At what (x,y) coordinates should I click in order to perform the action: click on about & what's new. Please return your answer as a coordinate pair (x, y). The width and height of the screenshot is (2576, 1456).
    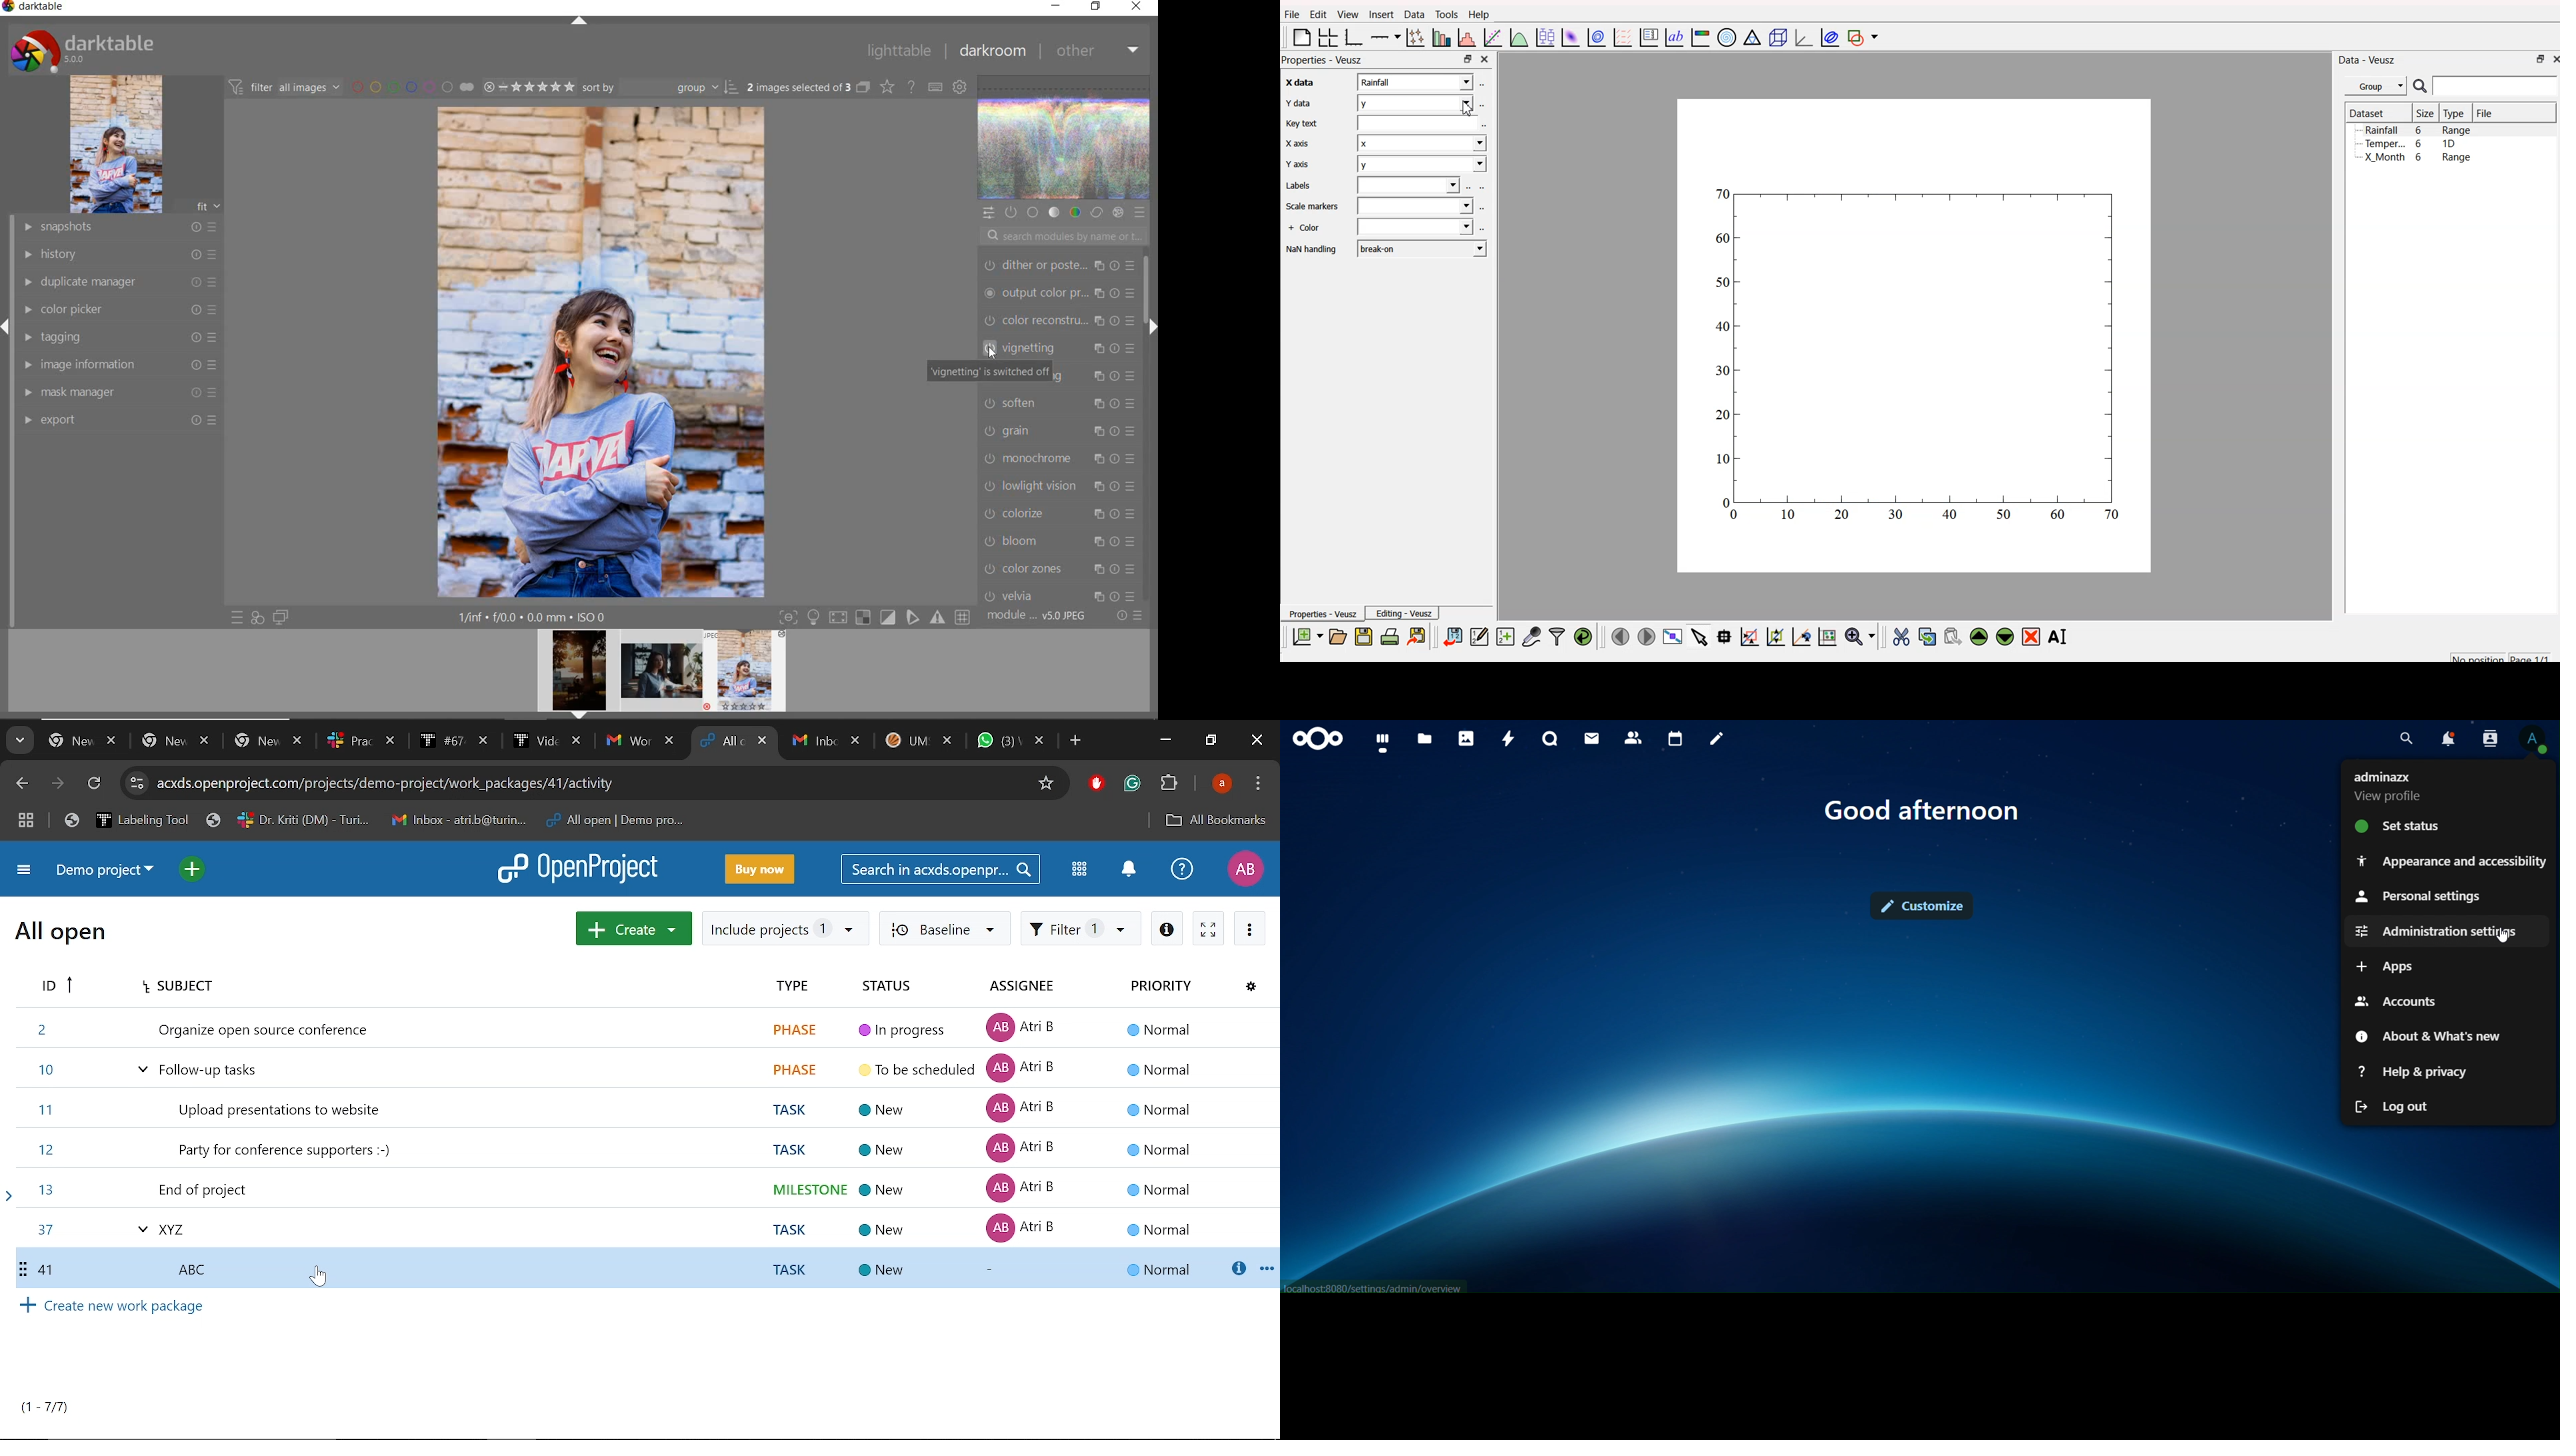
    Looking at the image, I should click on (2430, 1038).